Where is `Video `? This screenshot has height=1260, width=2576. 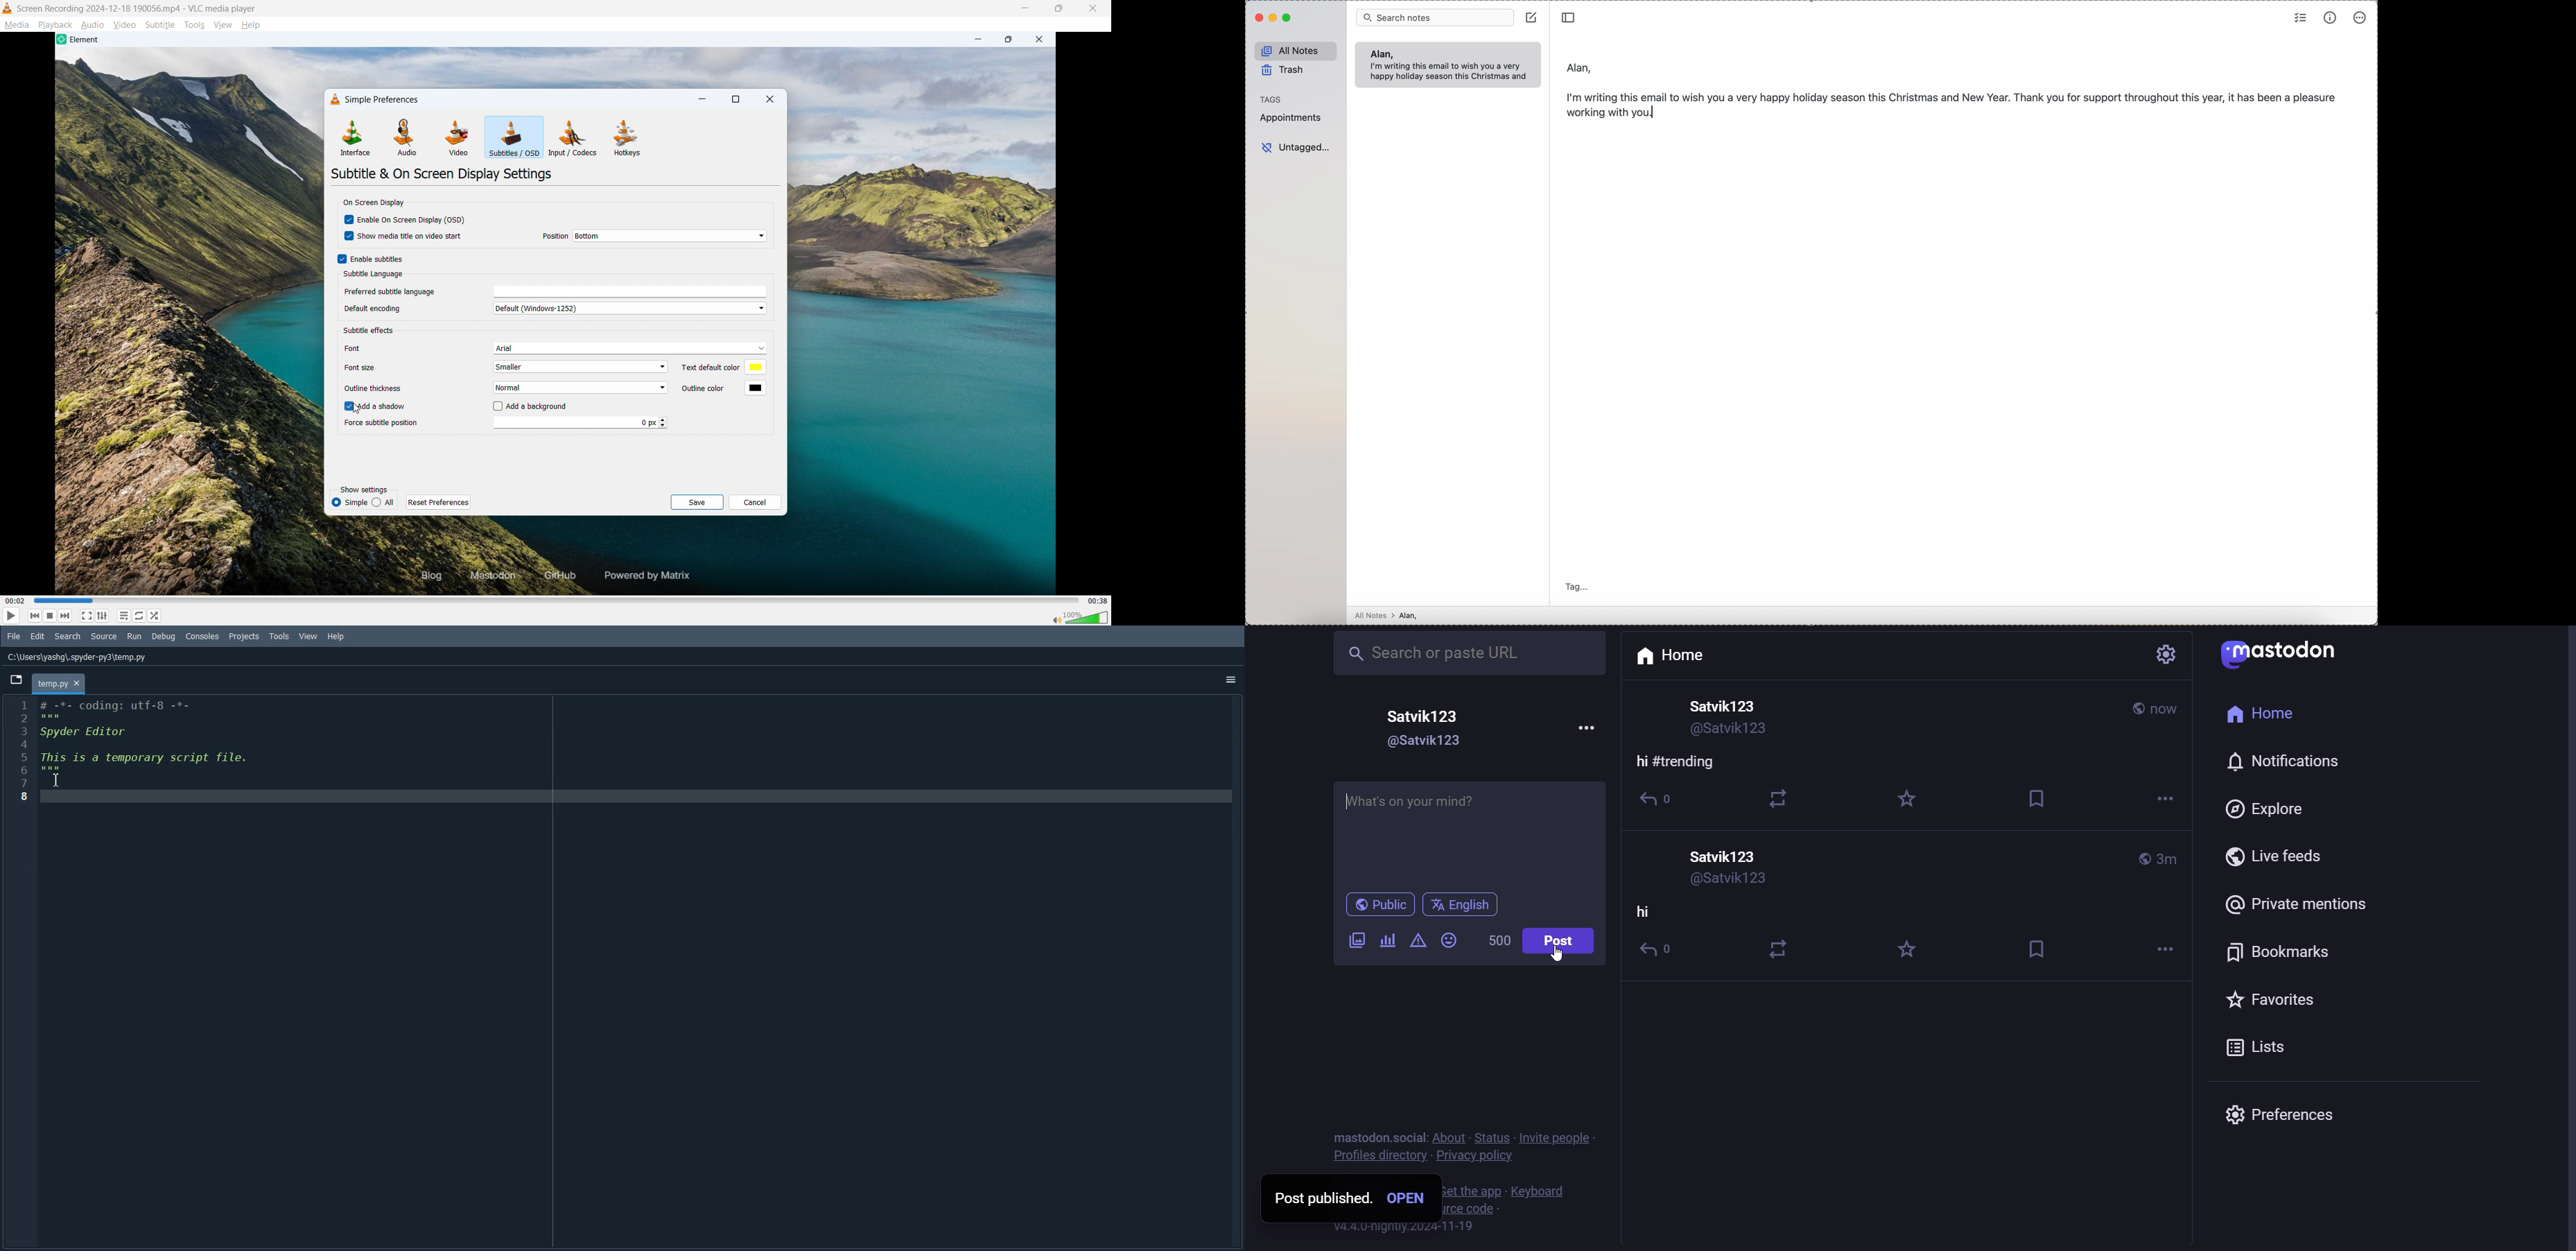
Video  is located at coordinates (459, 137).